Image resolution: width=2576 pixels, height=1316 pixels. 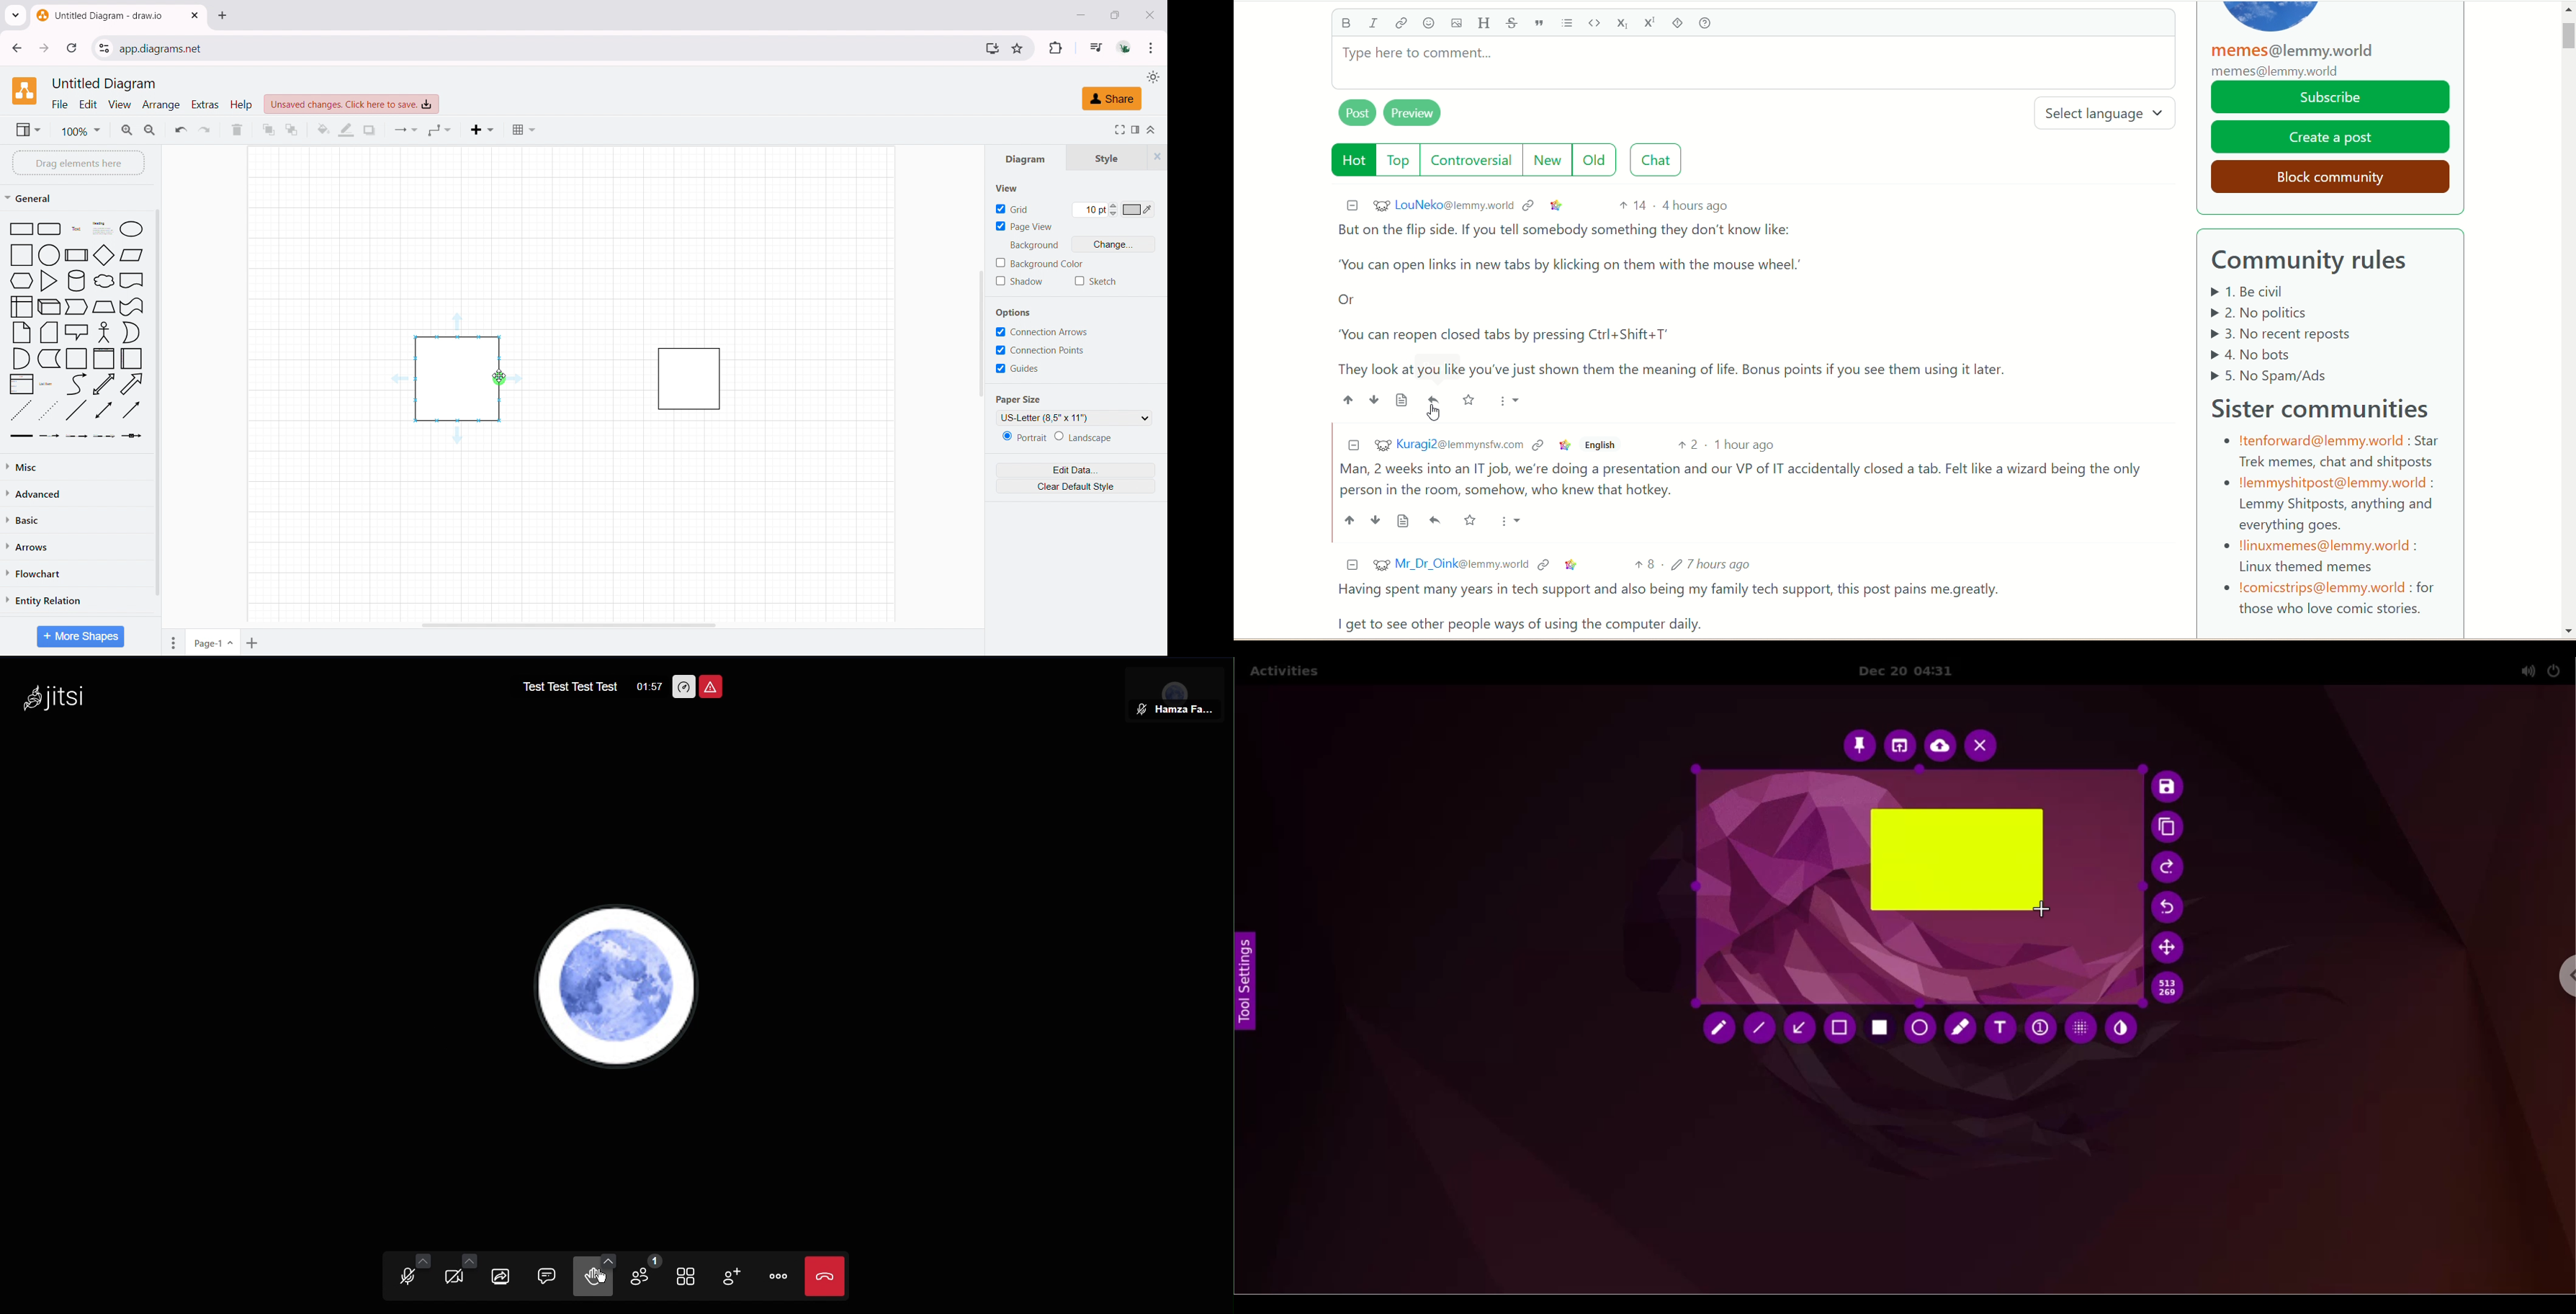 What do you see at coordinates (195, 15) in the screenshot?
I see `close tab` at bounding box center [195, 15].